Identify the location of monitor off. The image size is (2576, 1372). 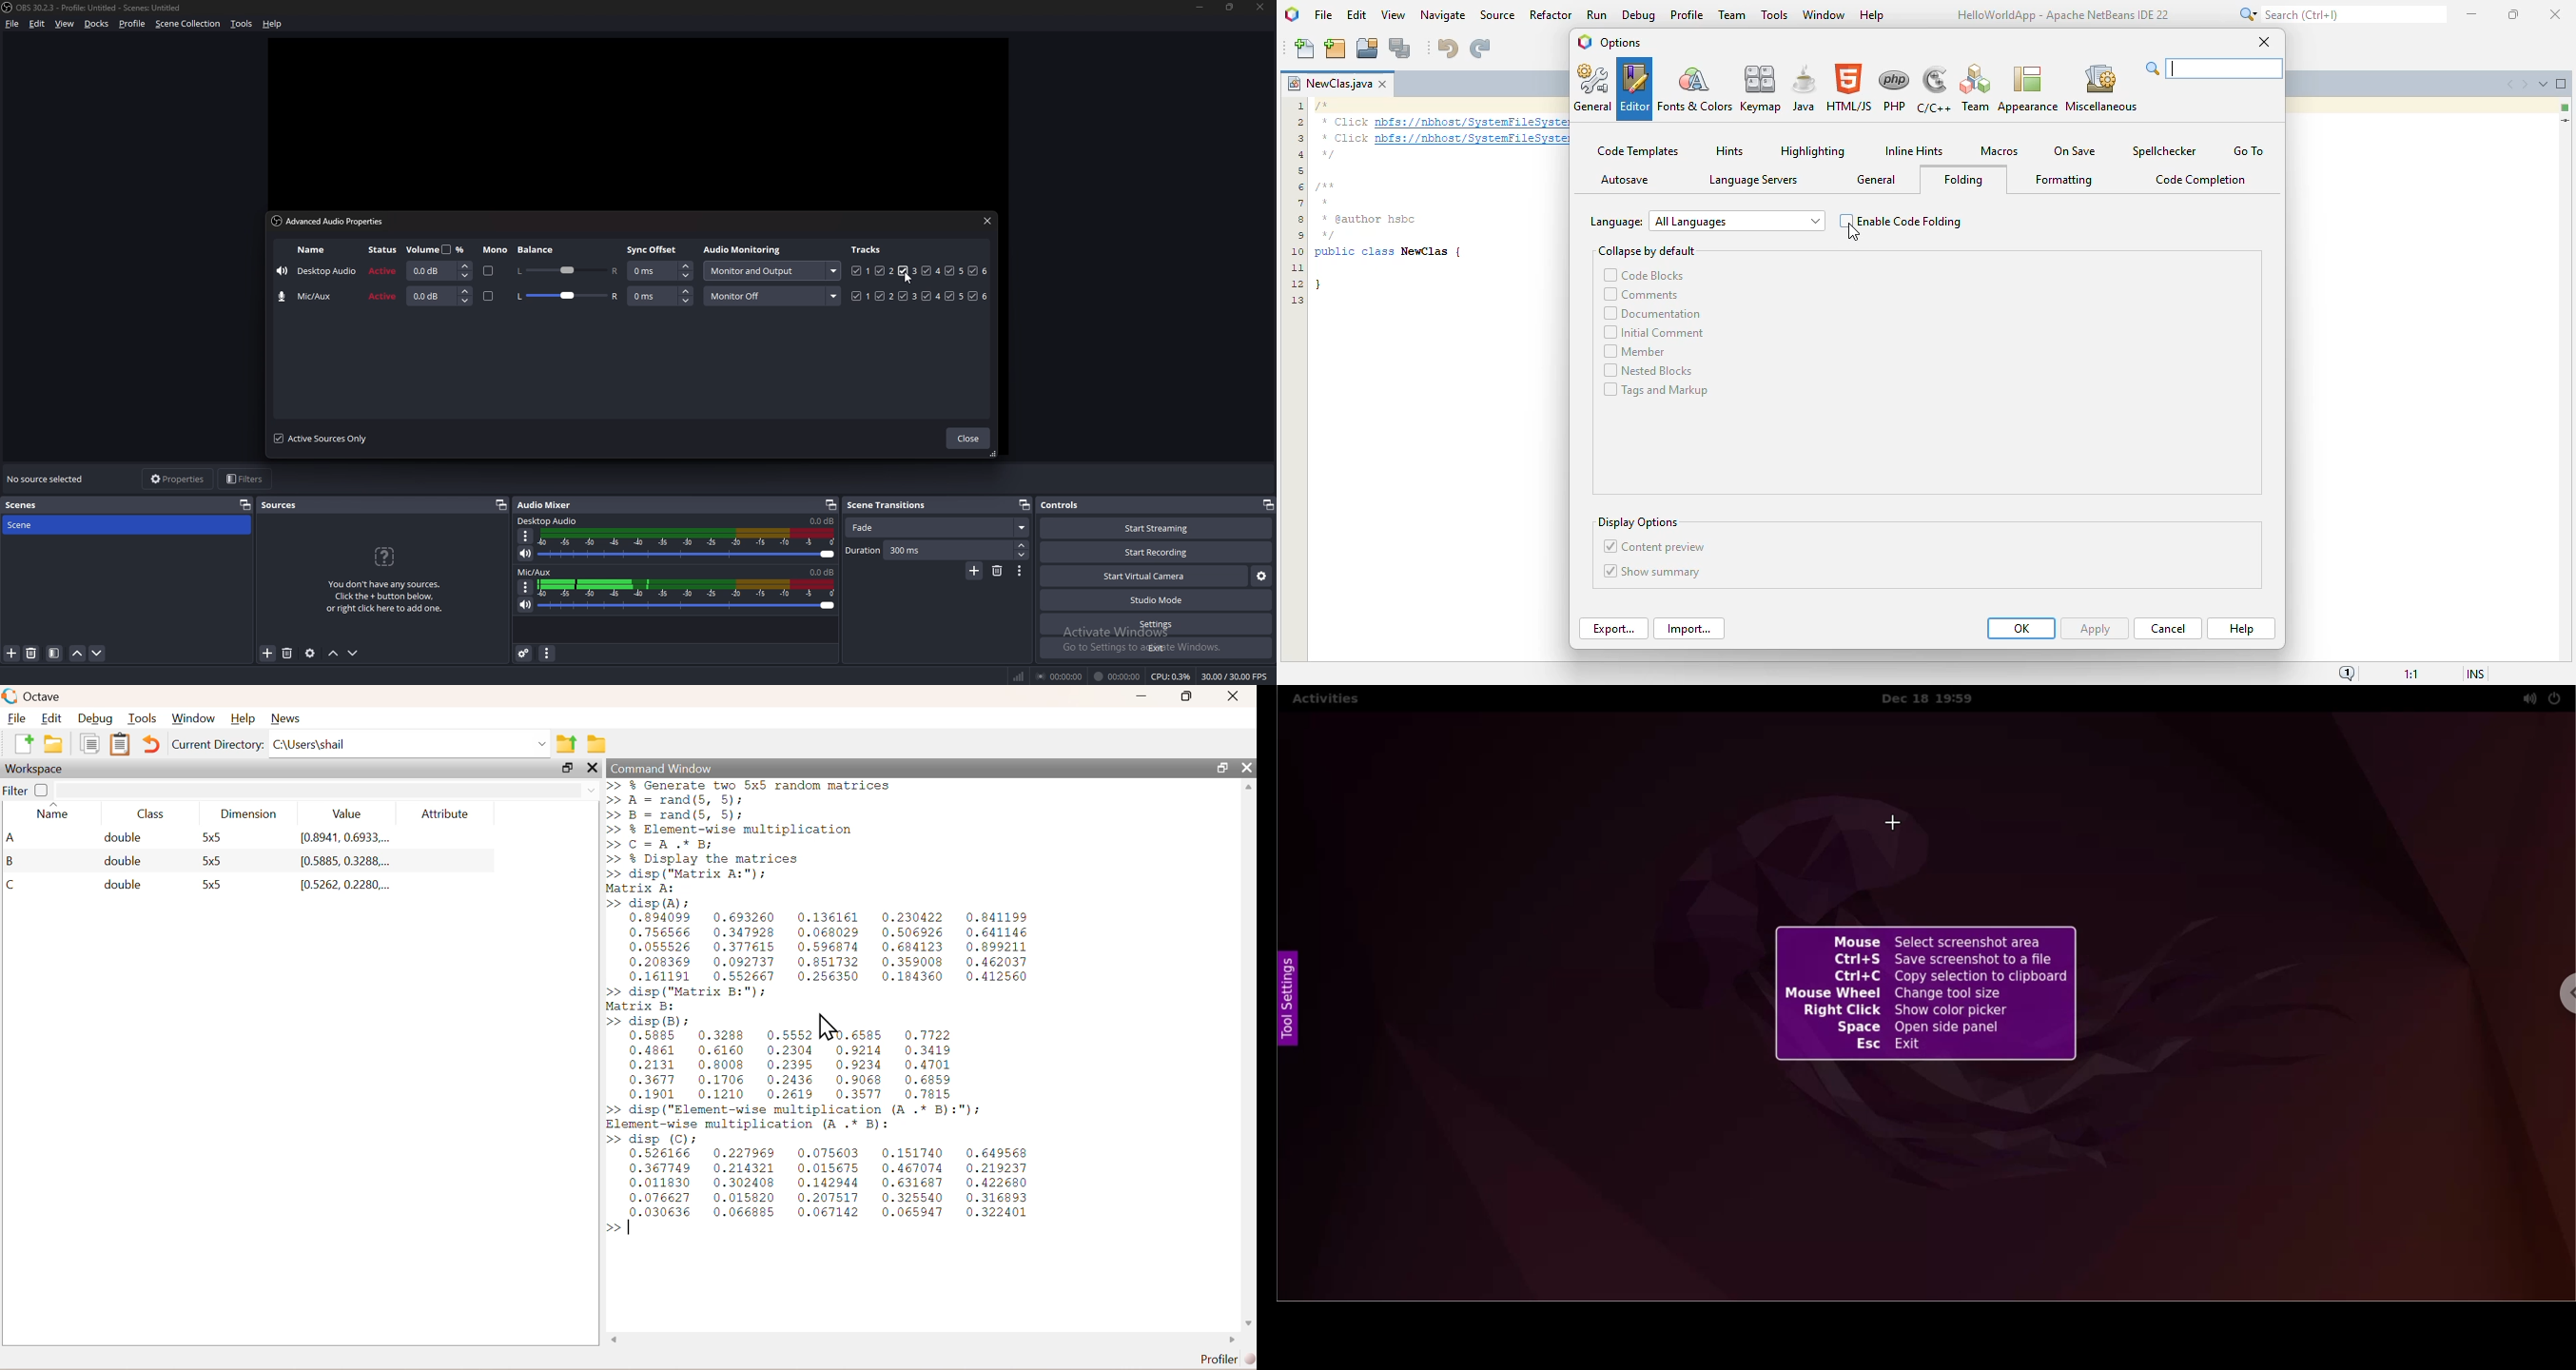
(772, 296).